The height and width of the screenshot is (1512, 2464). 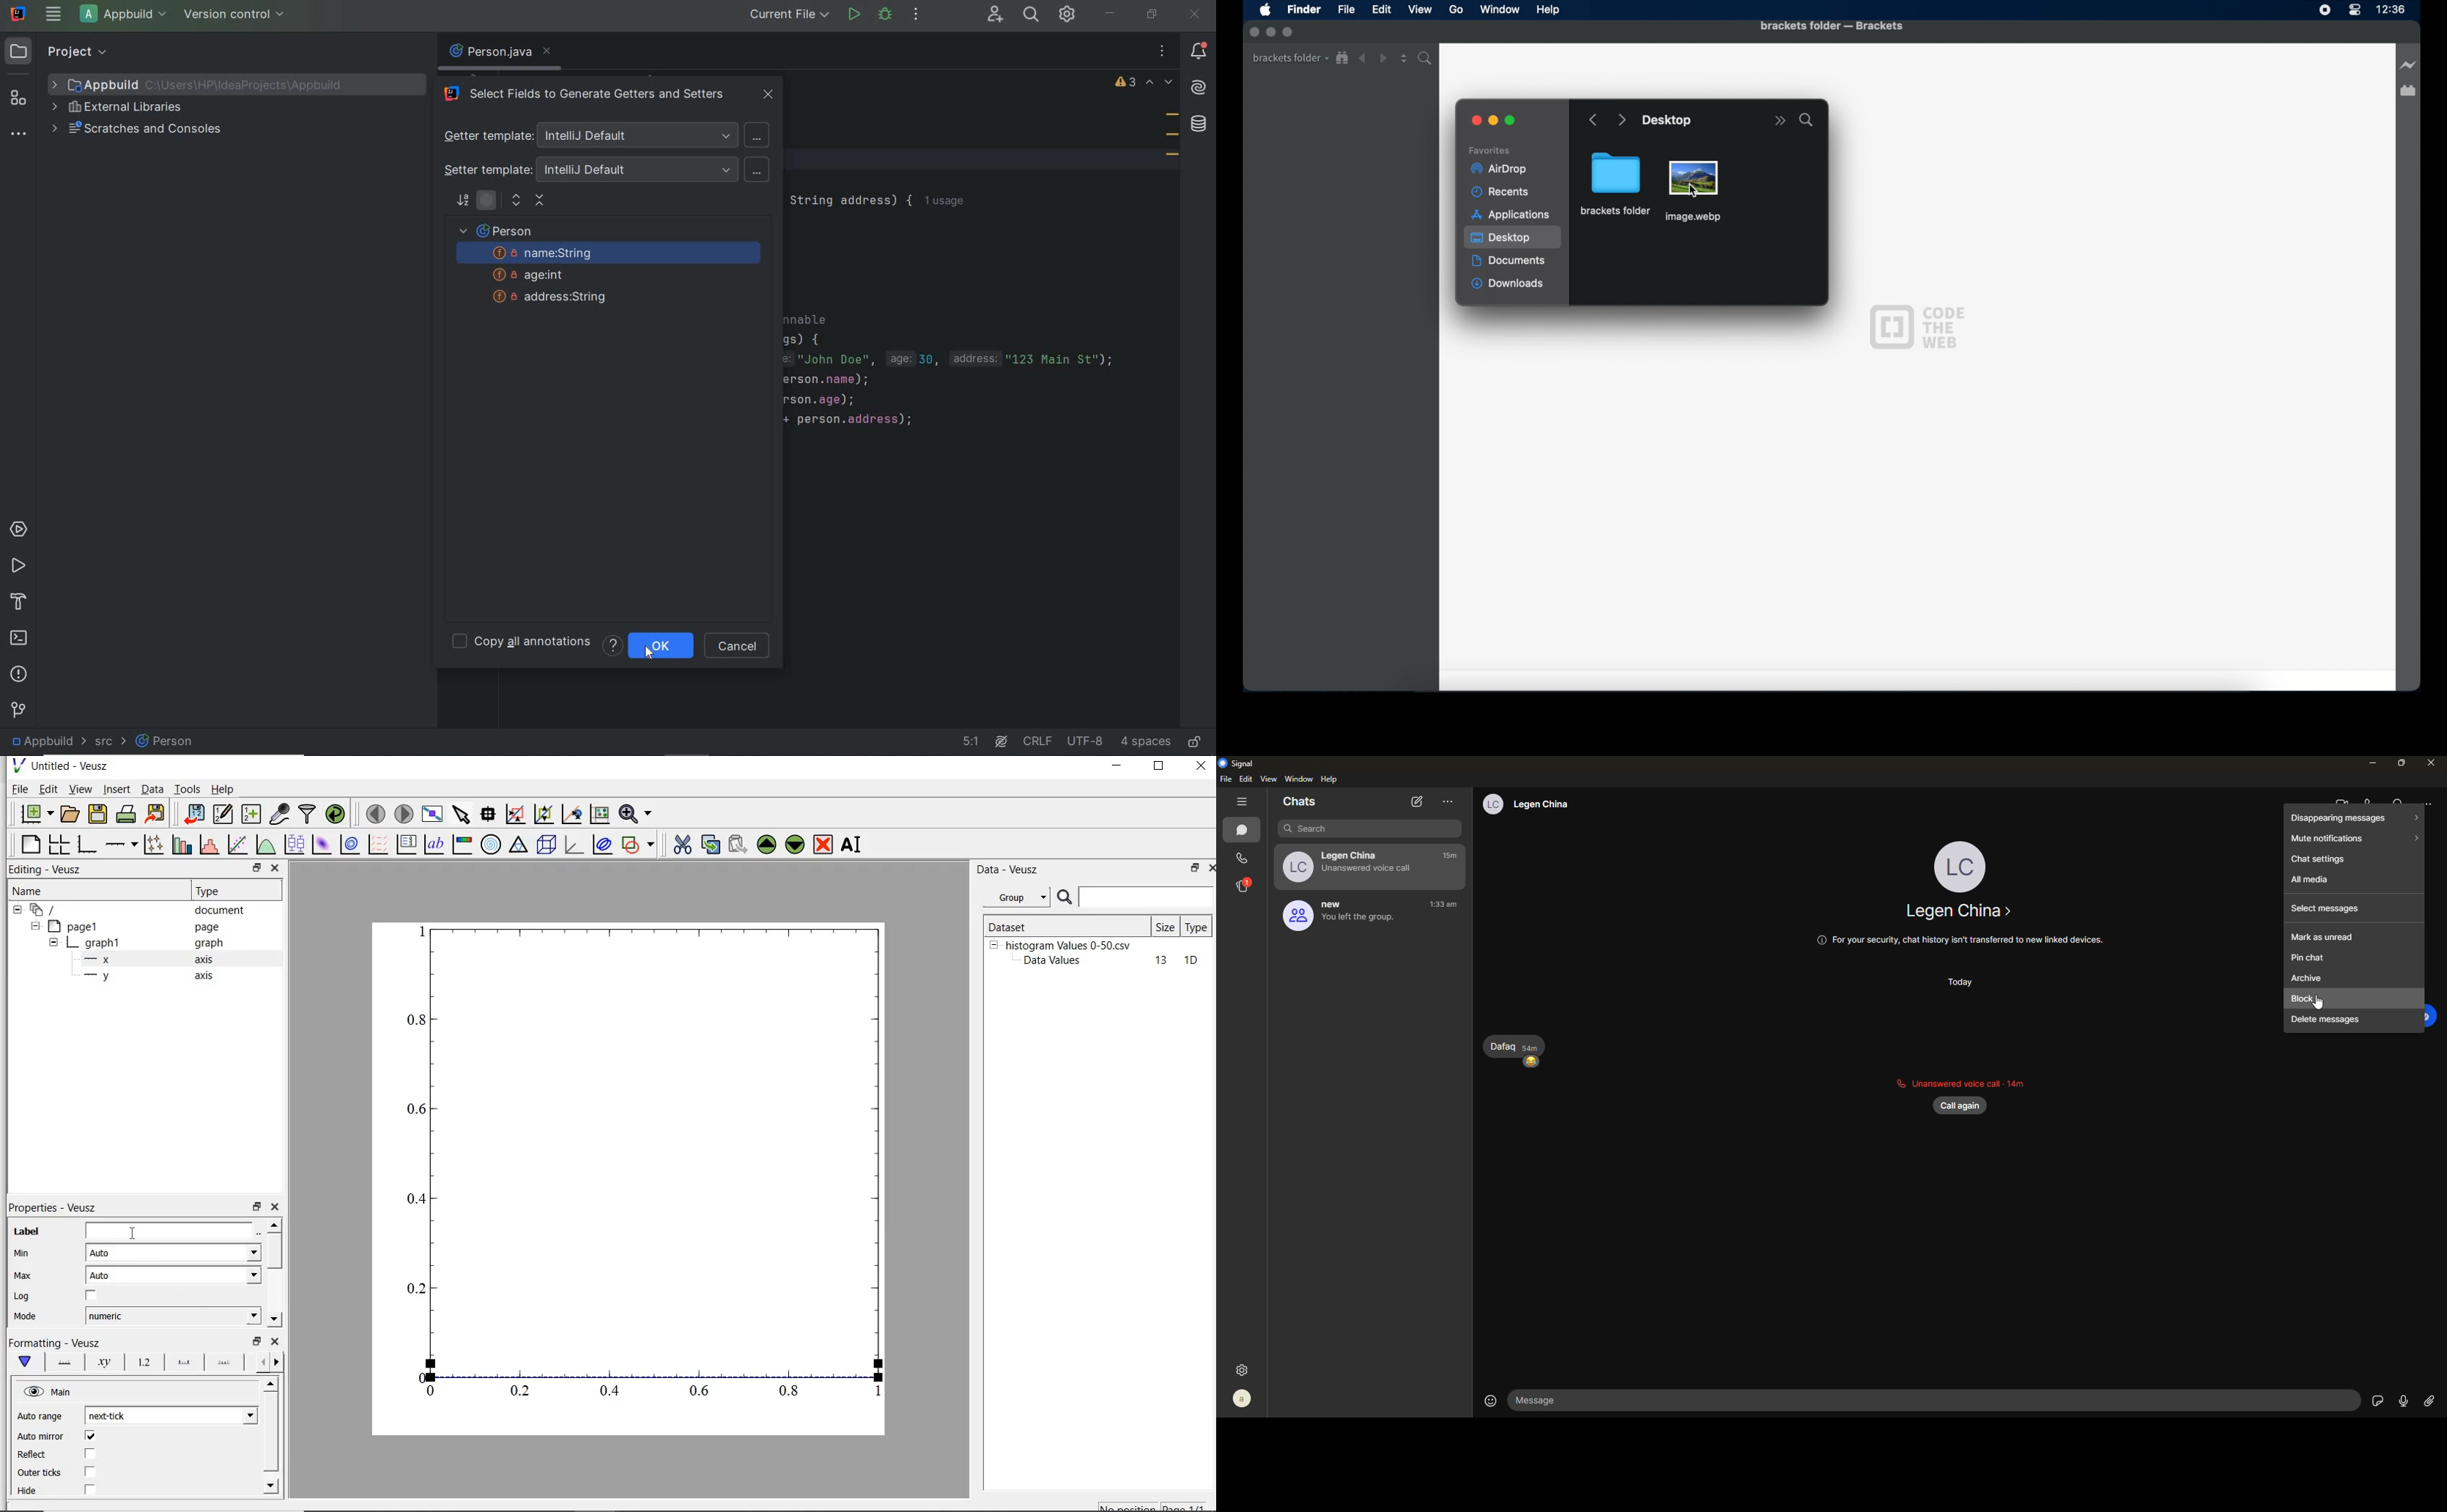 I want to click on min, so click(x=26, y=1253).